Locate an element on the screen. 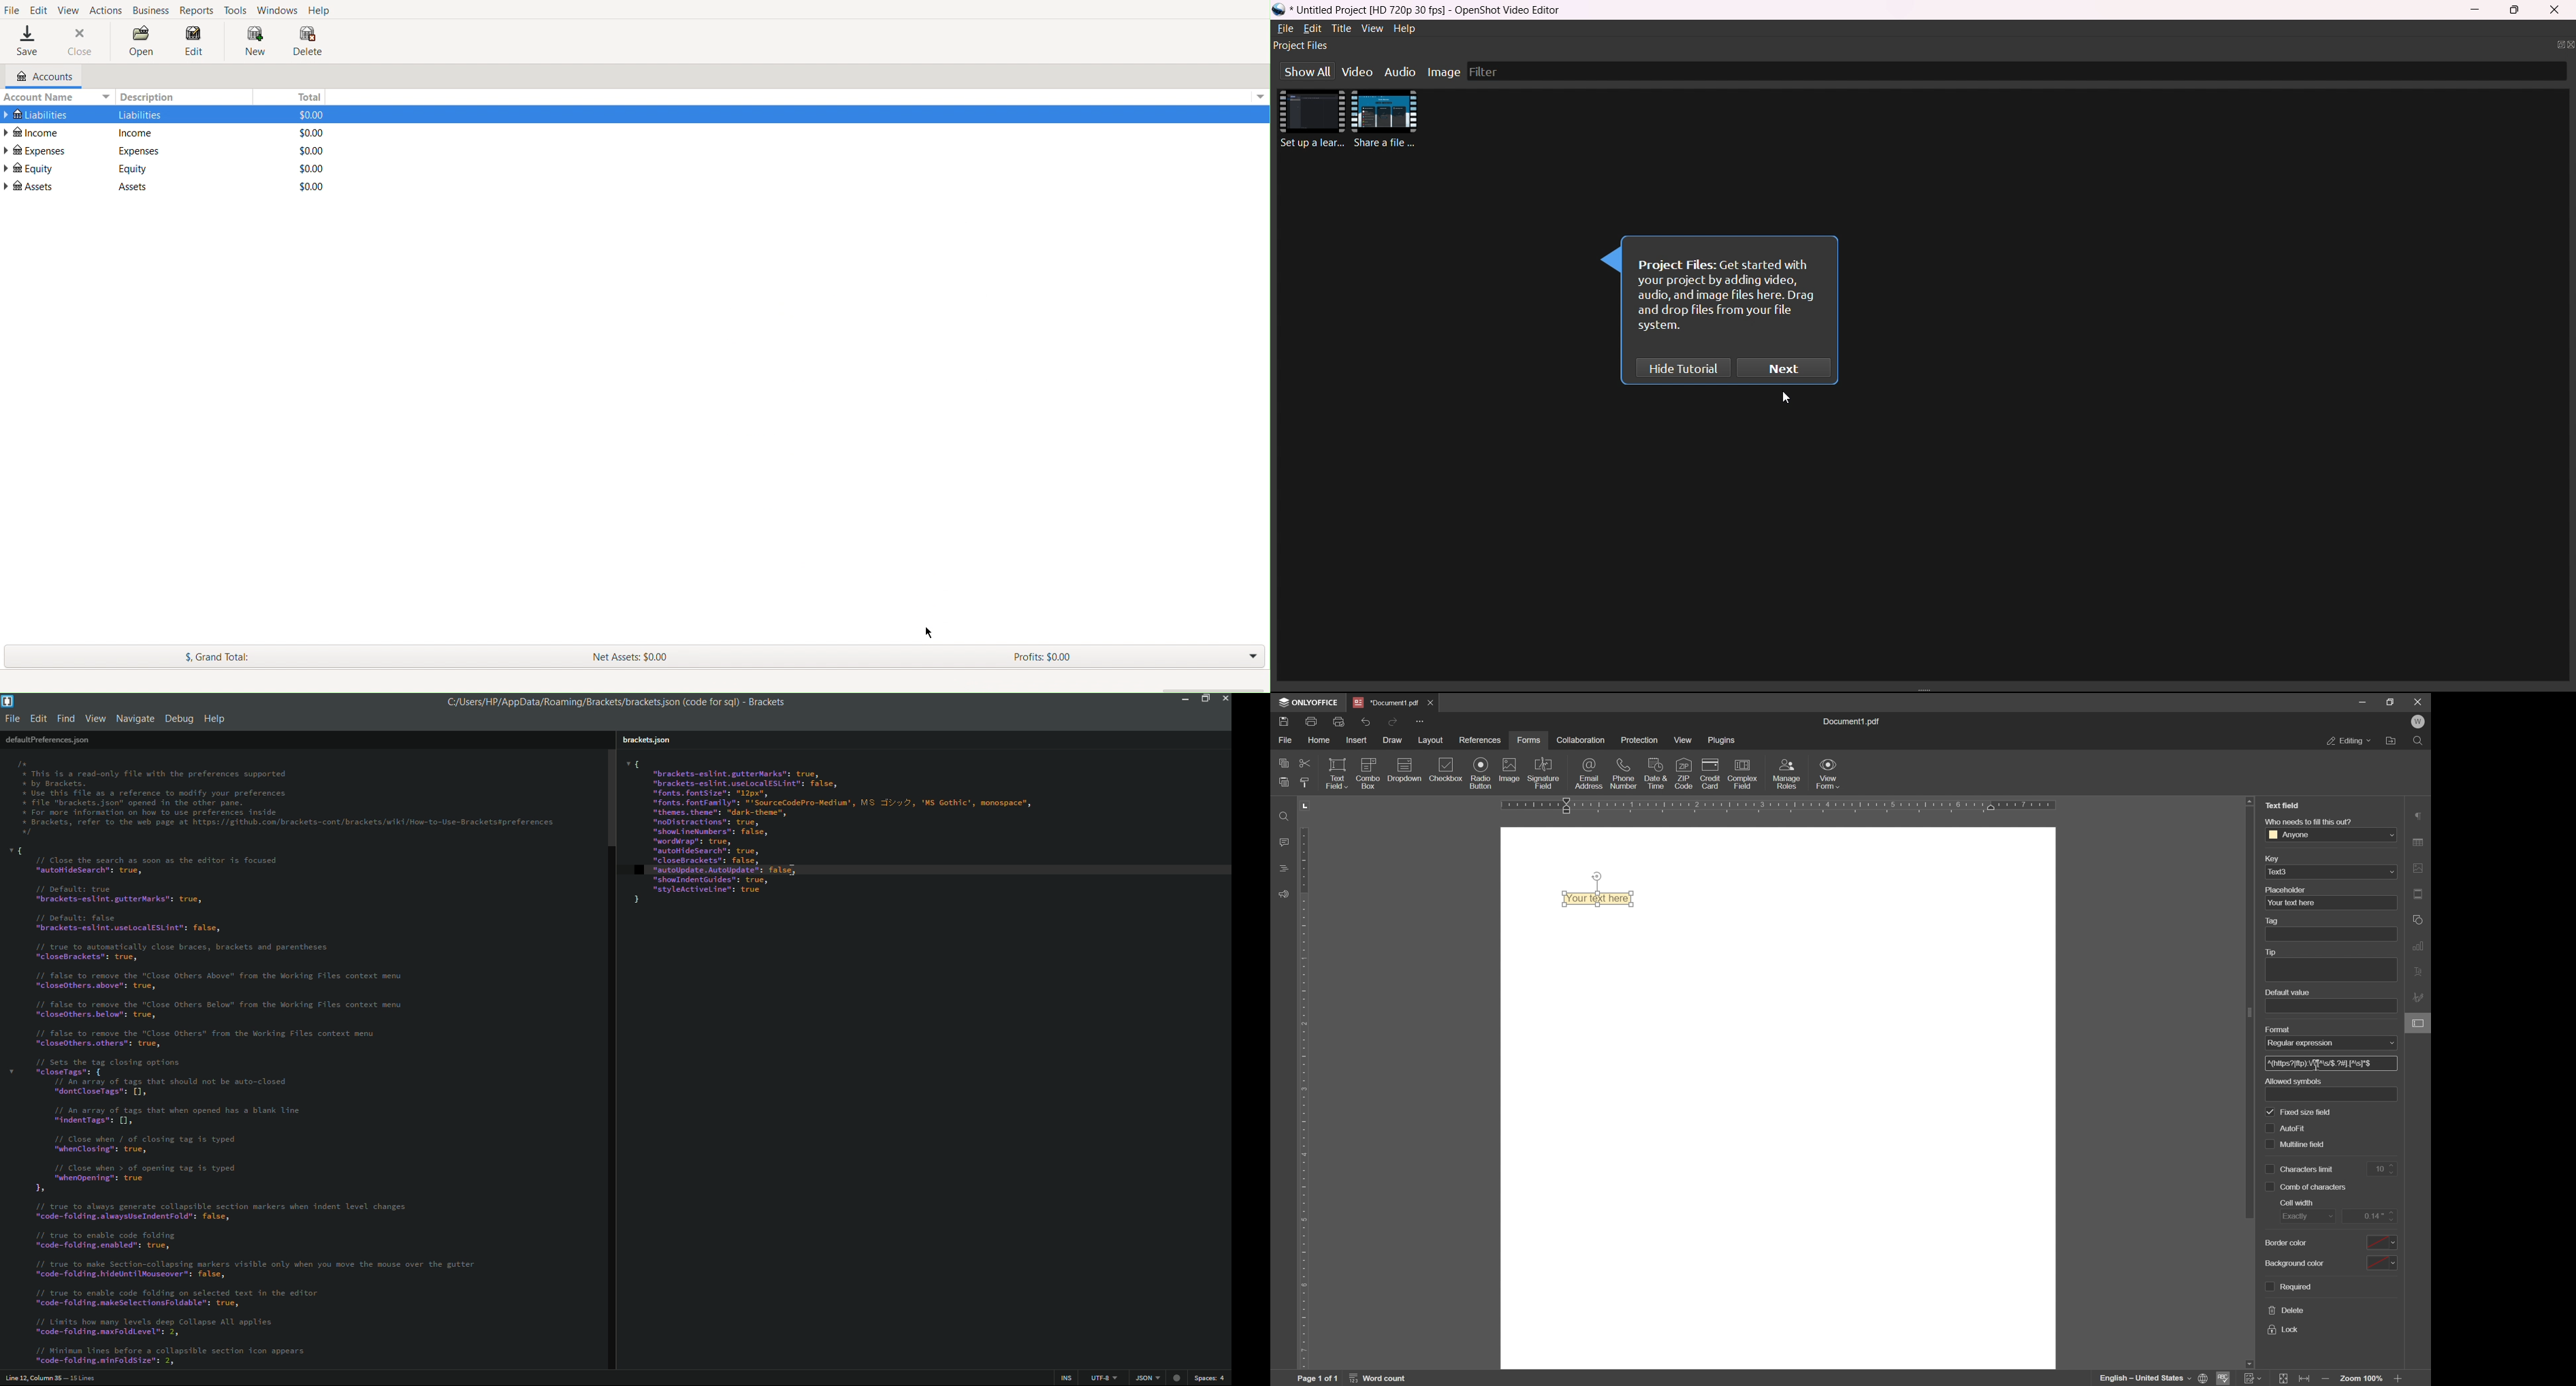  cut is located at coordinates (1304, 762).